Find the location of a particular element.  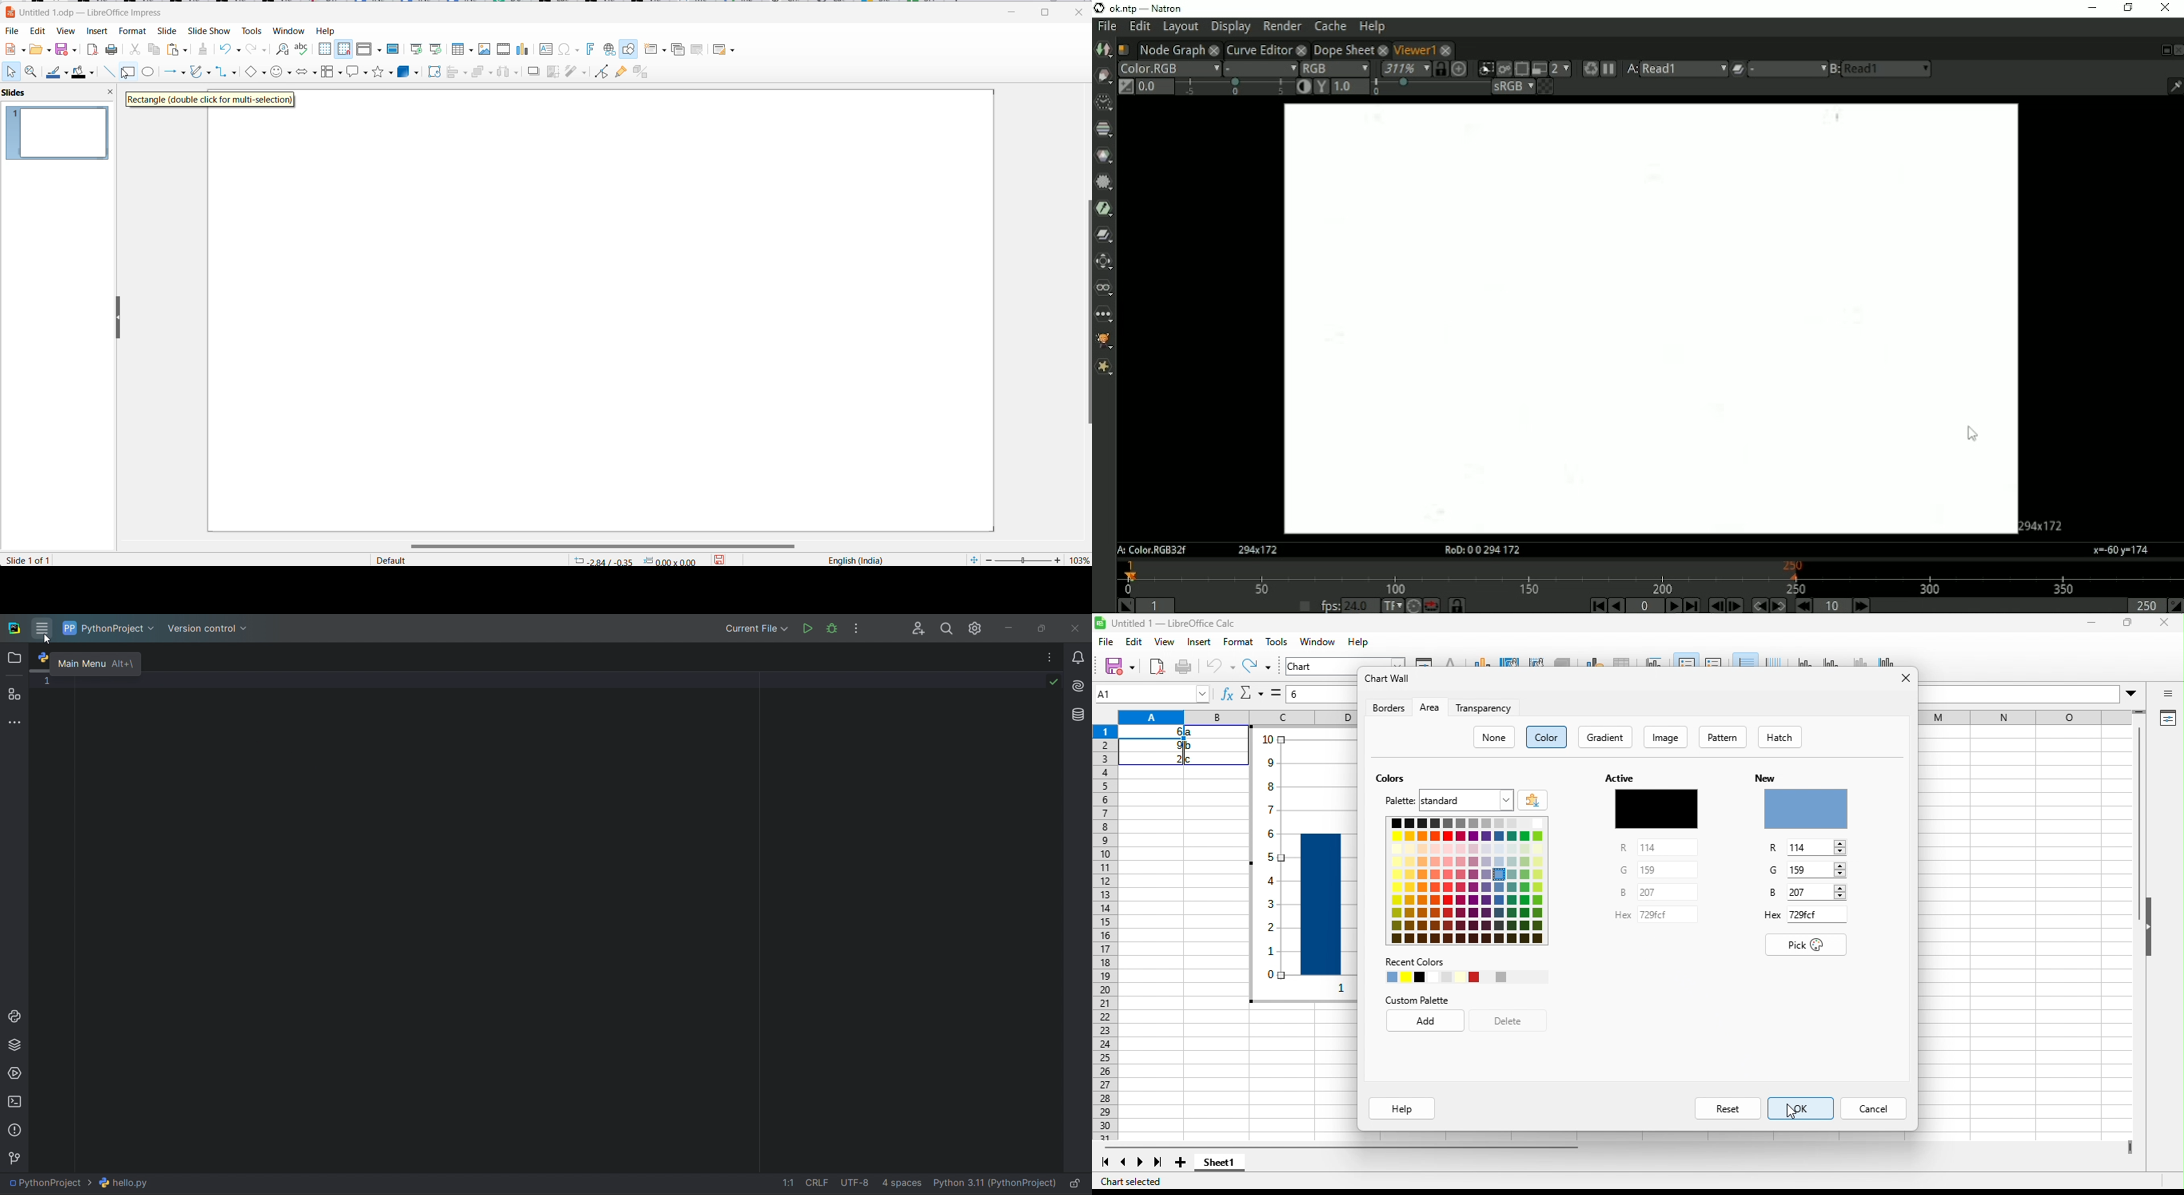

image is located at coordinates (1667, 736).